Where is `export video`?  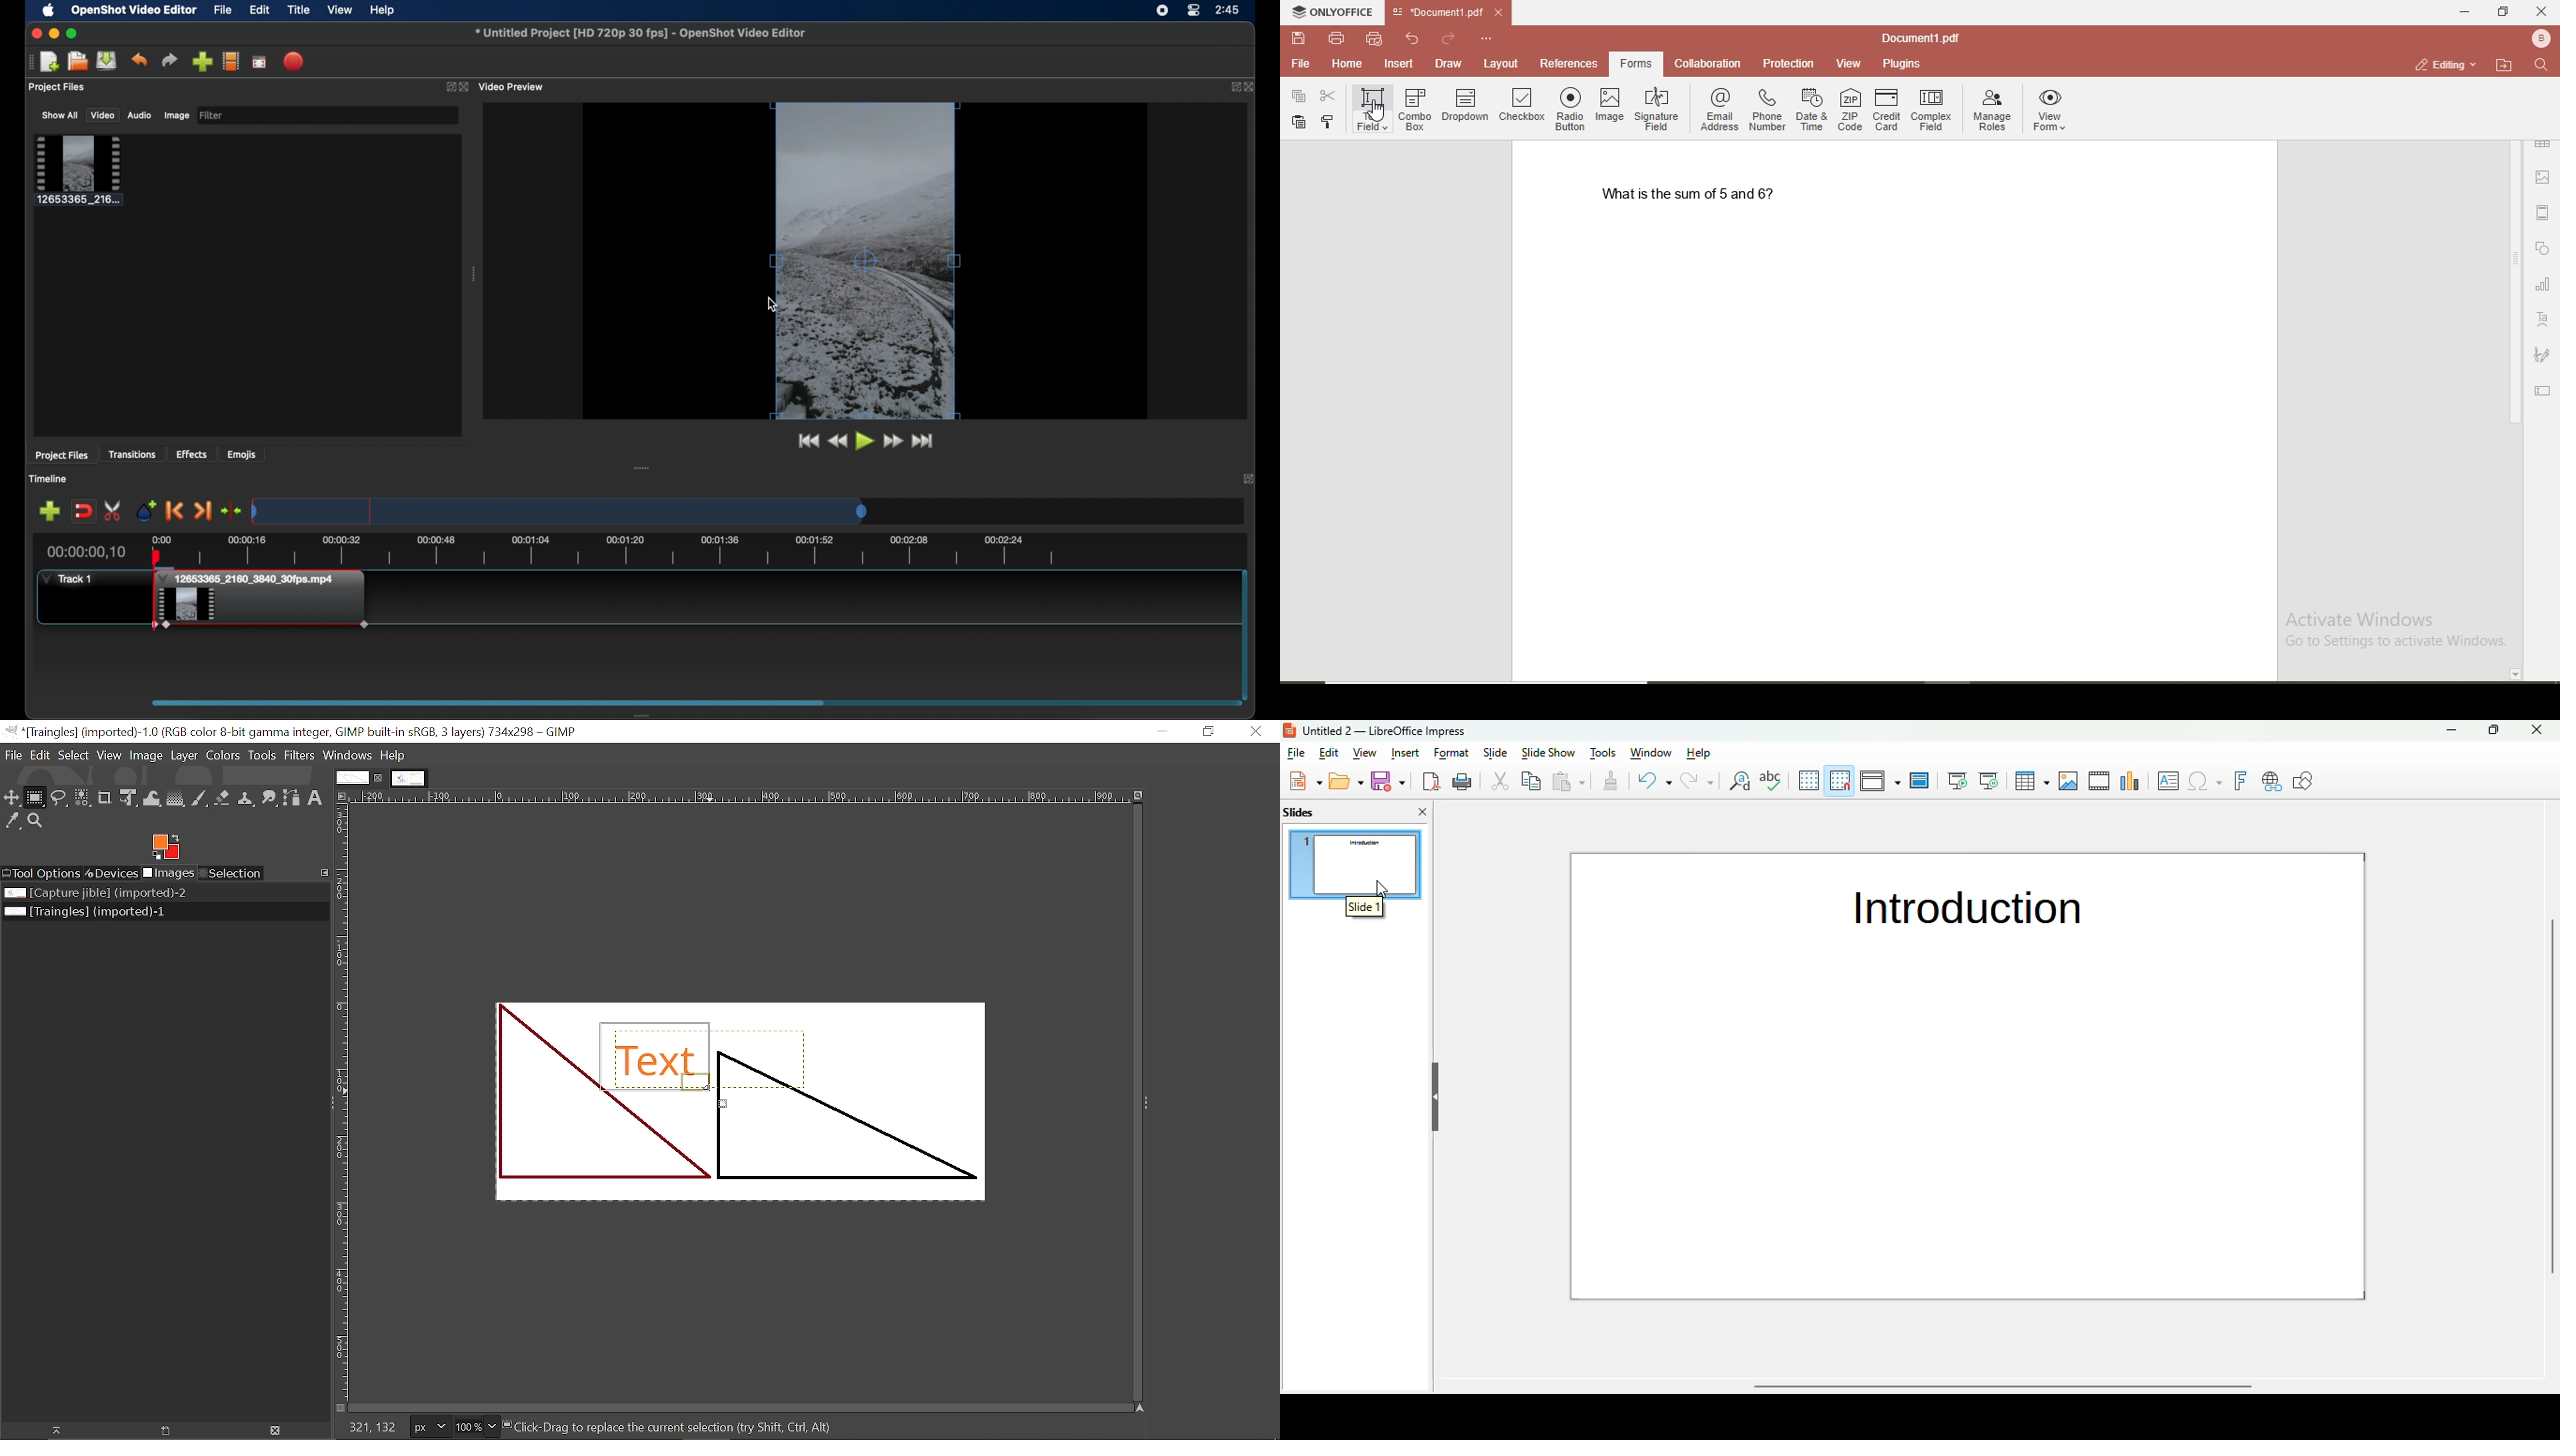 export video is located at coordinates (294, 62).